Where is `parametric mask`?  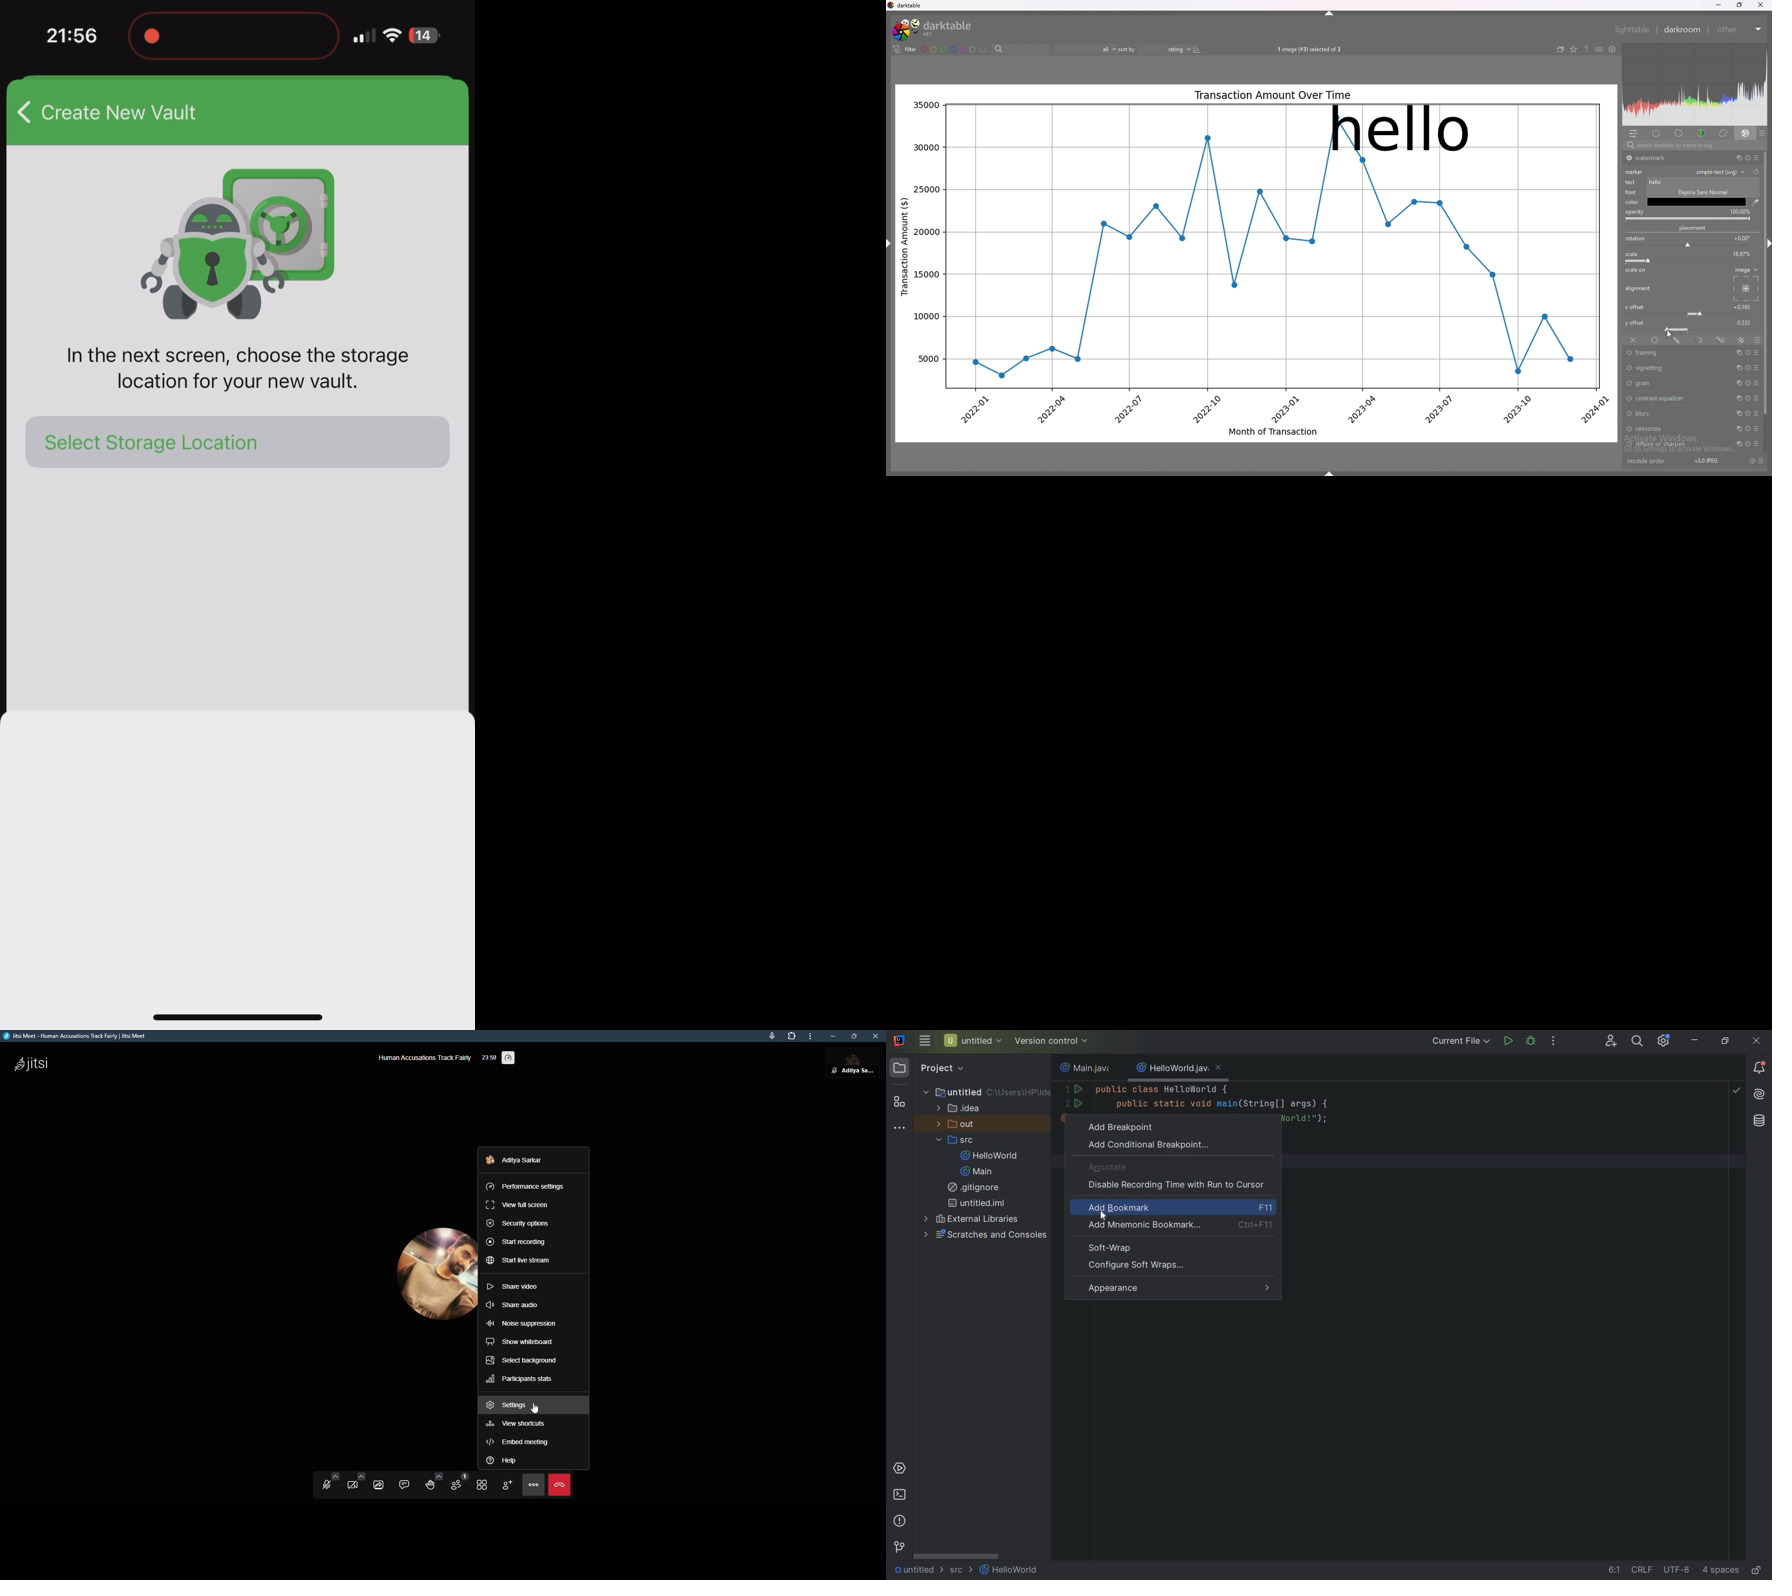 parametric mask is located at coordinates (1700, 340).